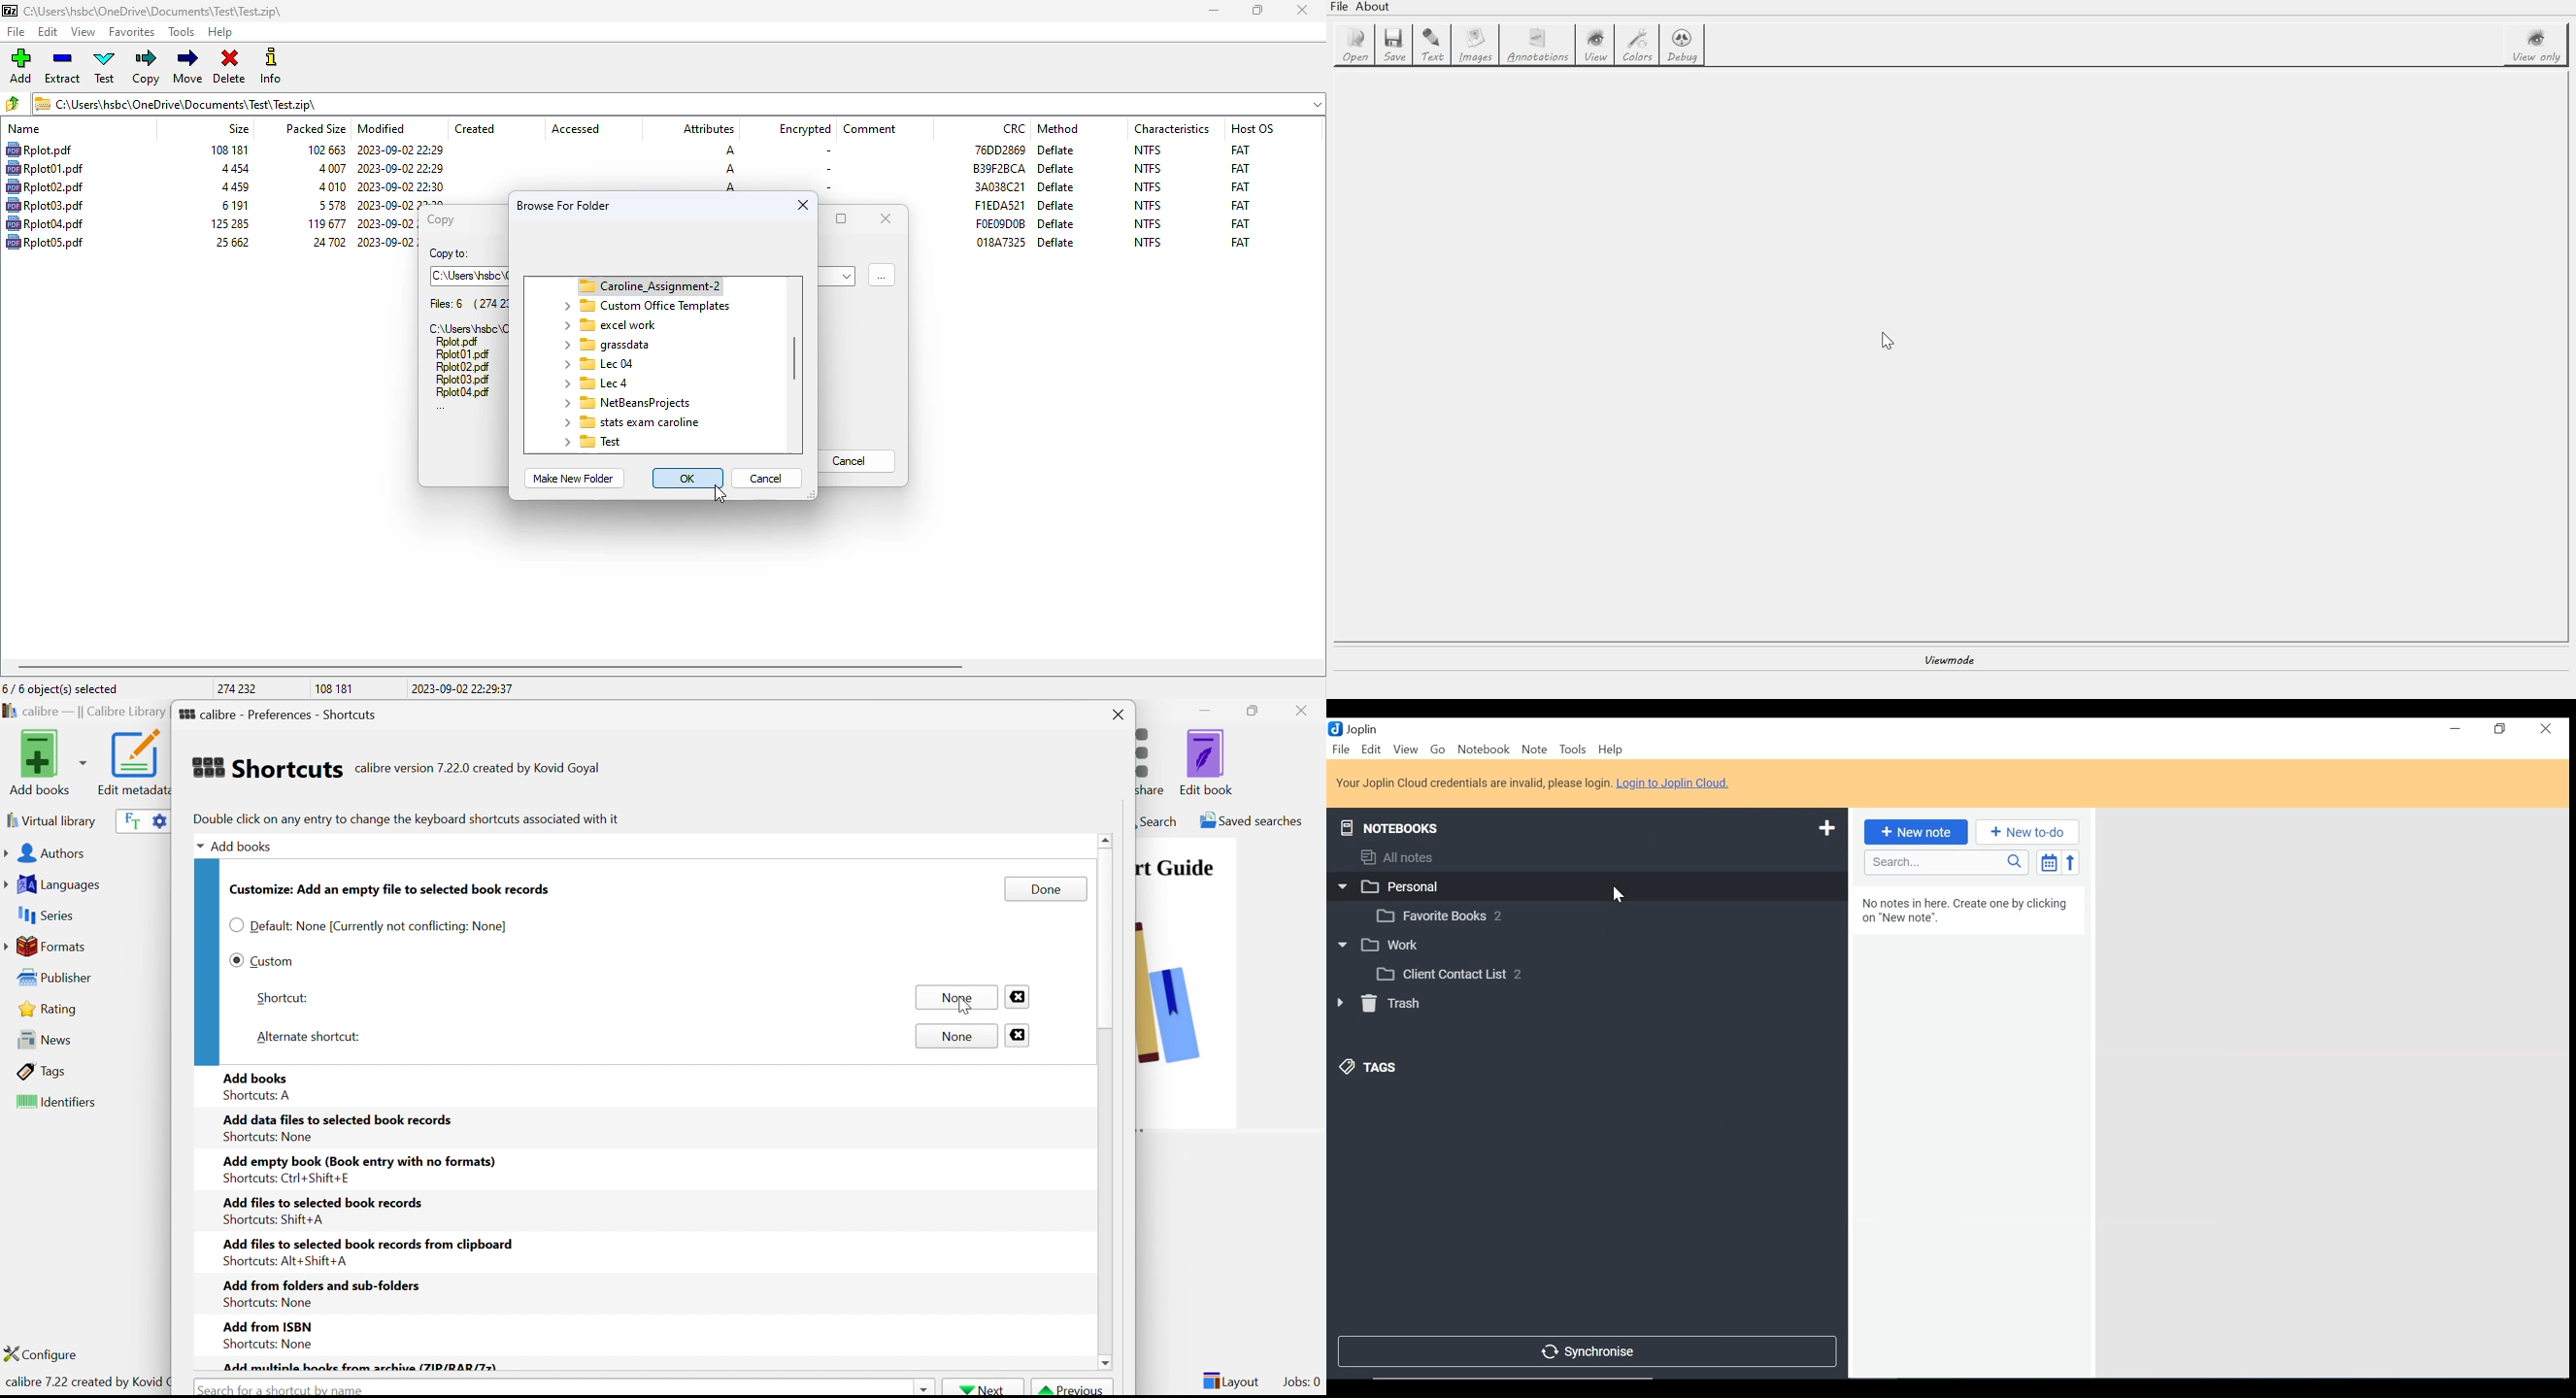  I want to click on CRC, so click(1015, 128).